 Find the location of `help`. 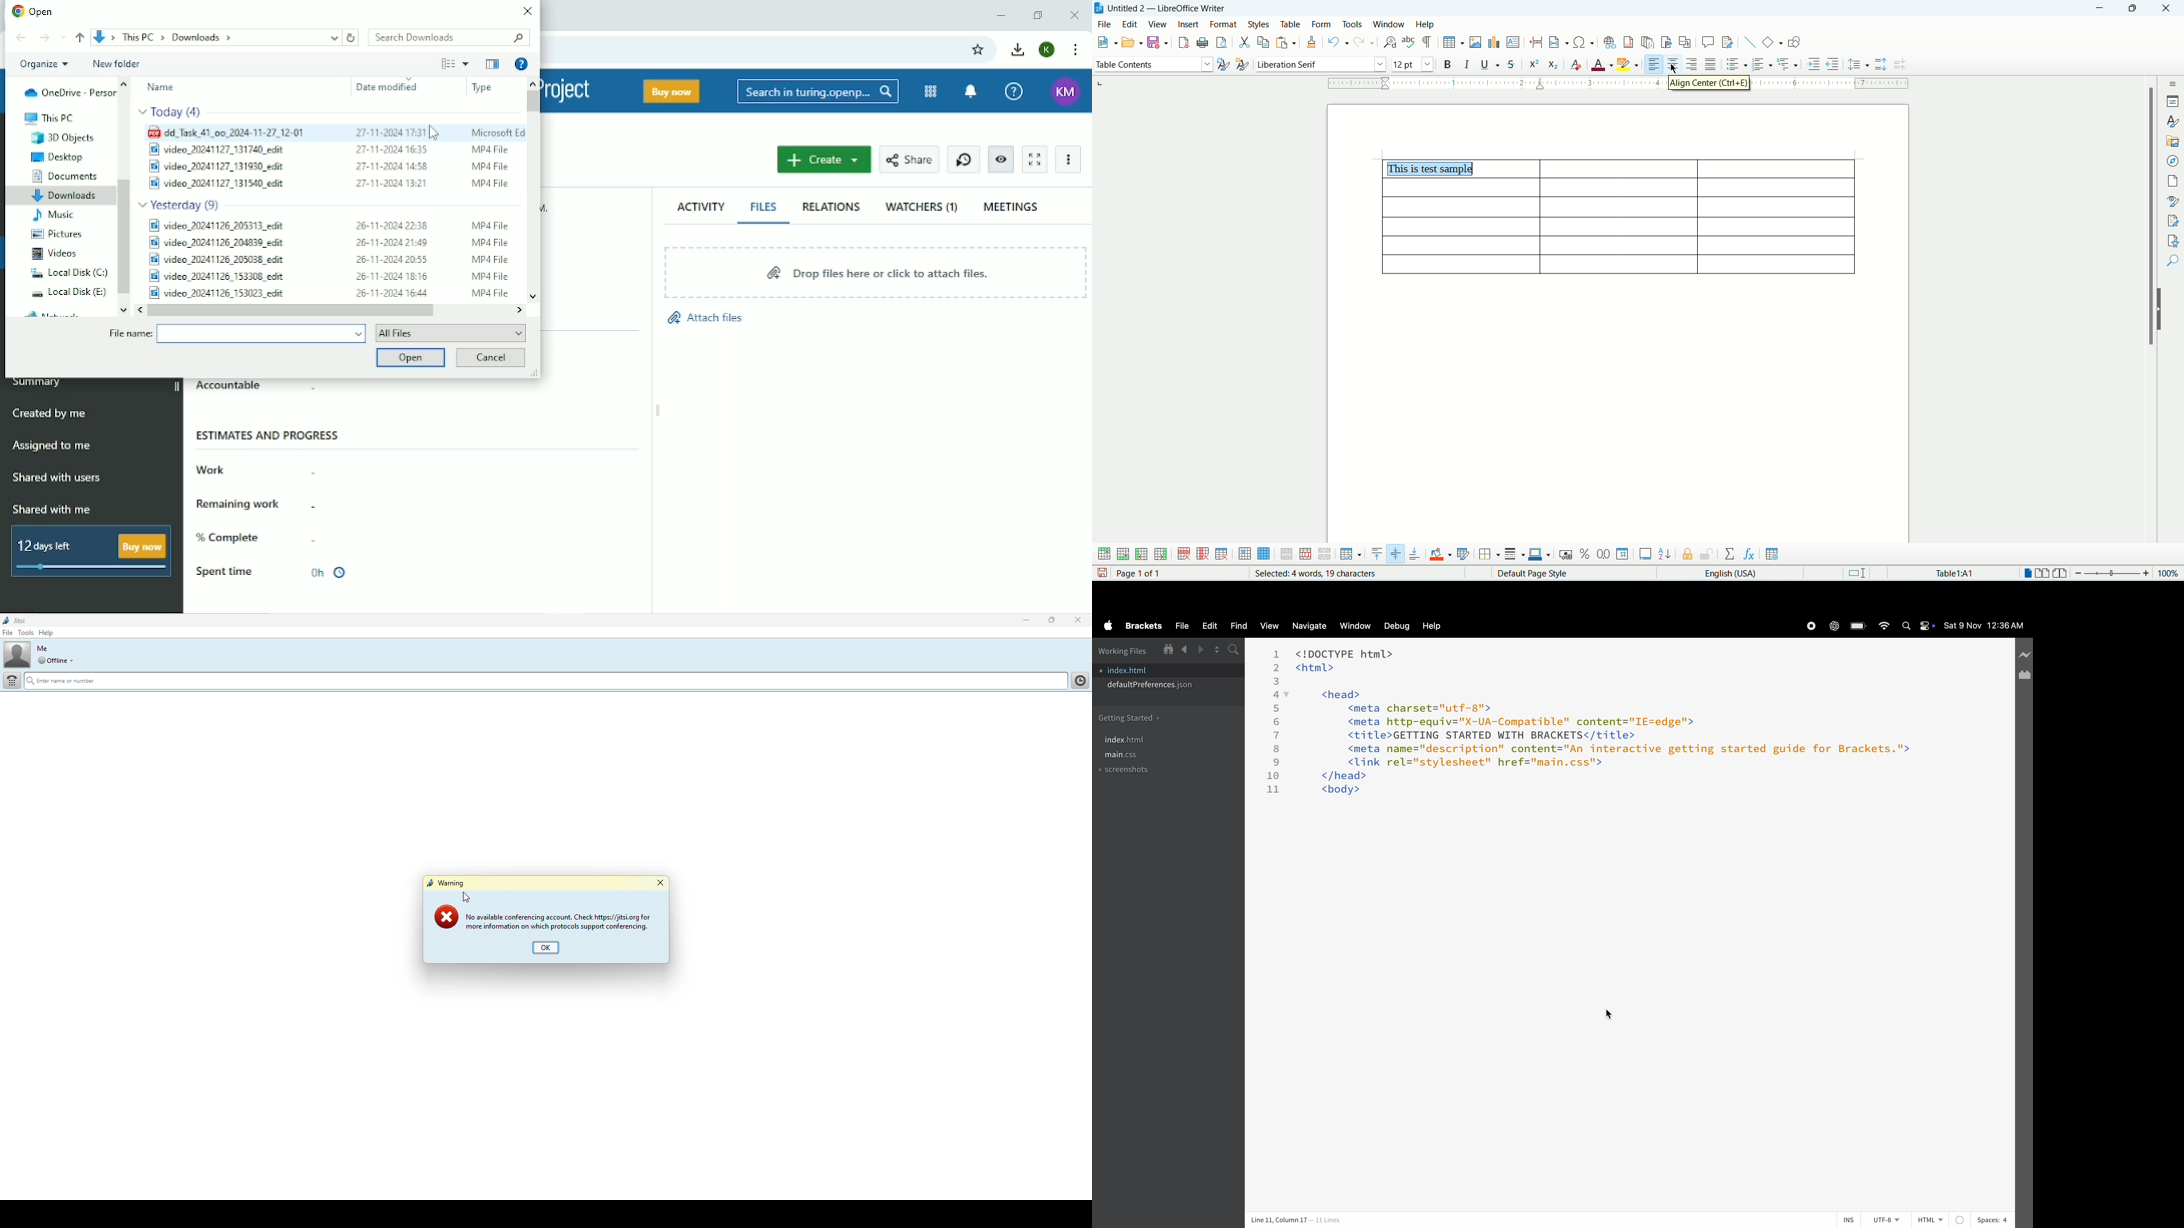

help is located at coordinates (1430, 627).